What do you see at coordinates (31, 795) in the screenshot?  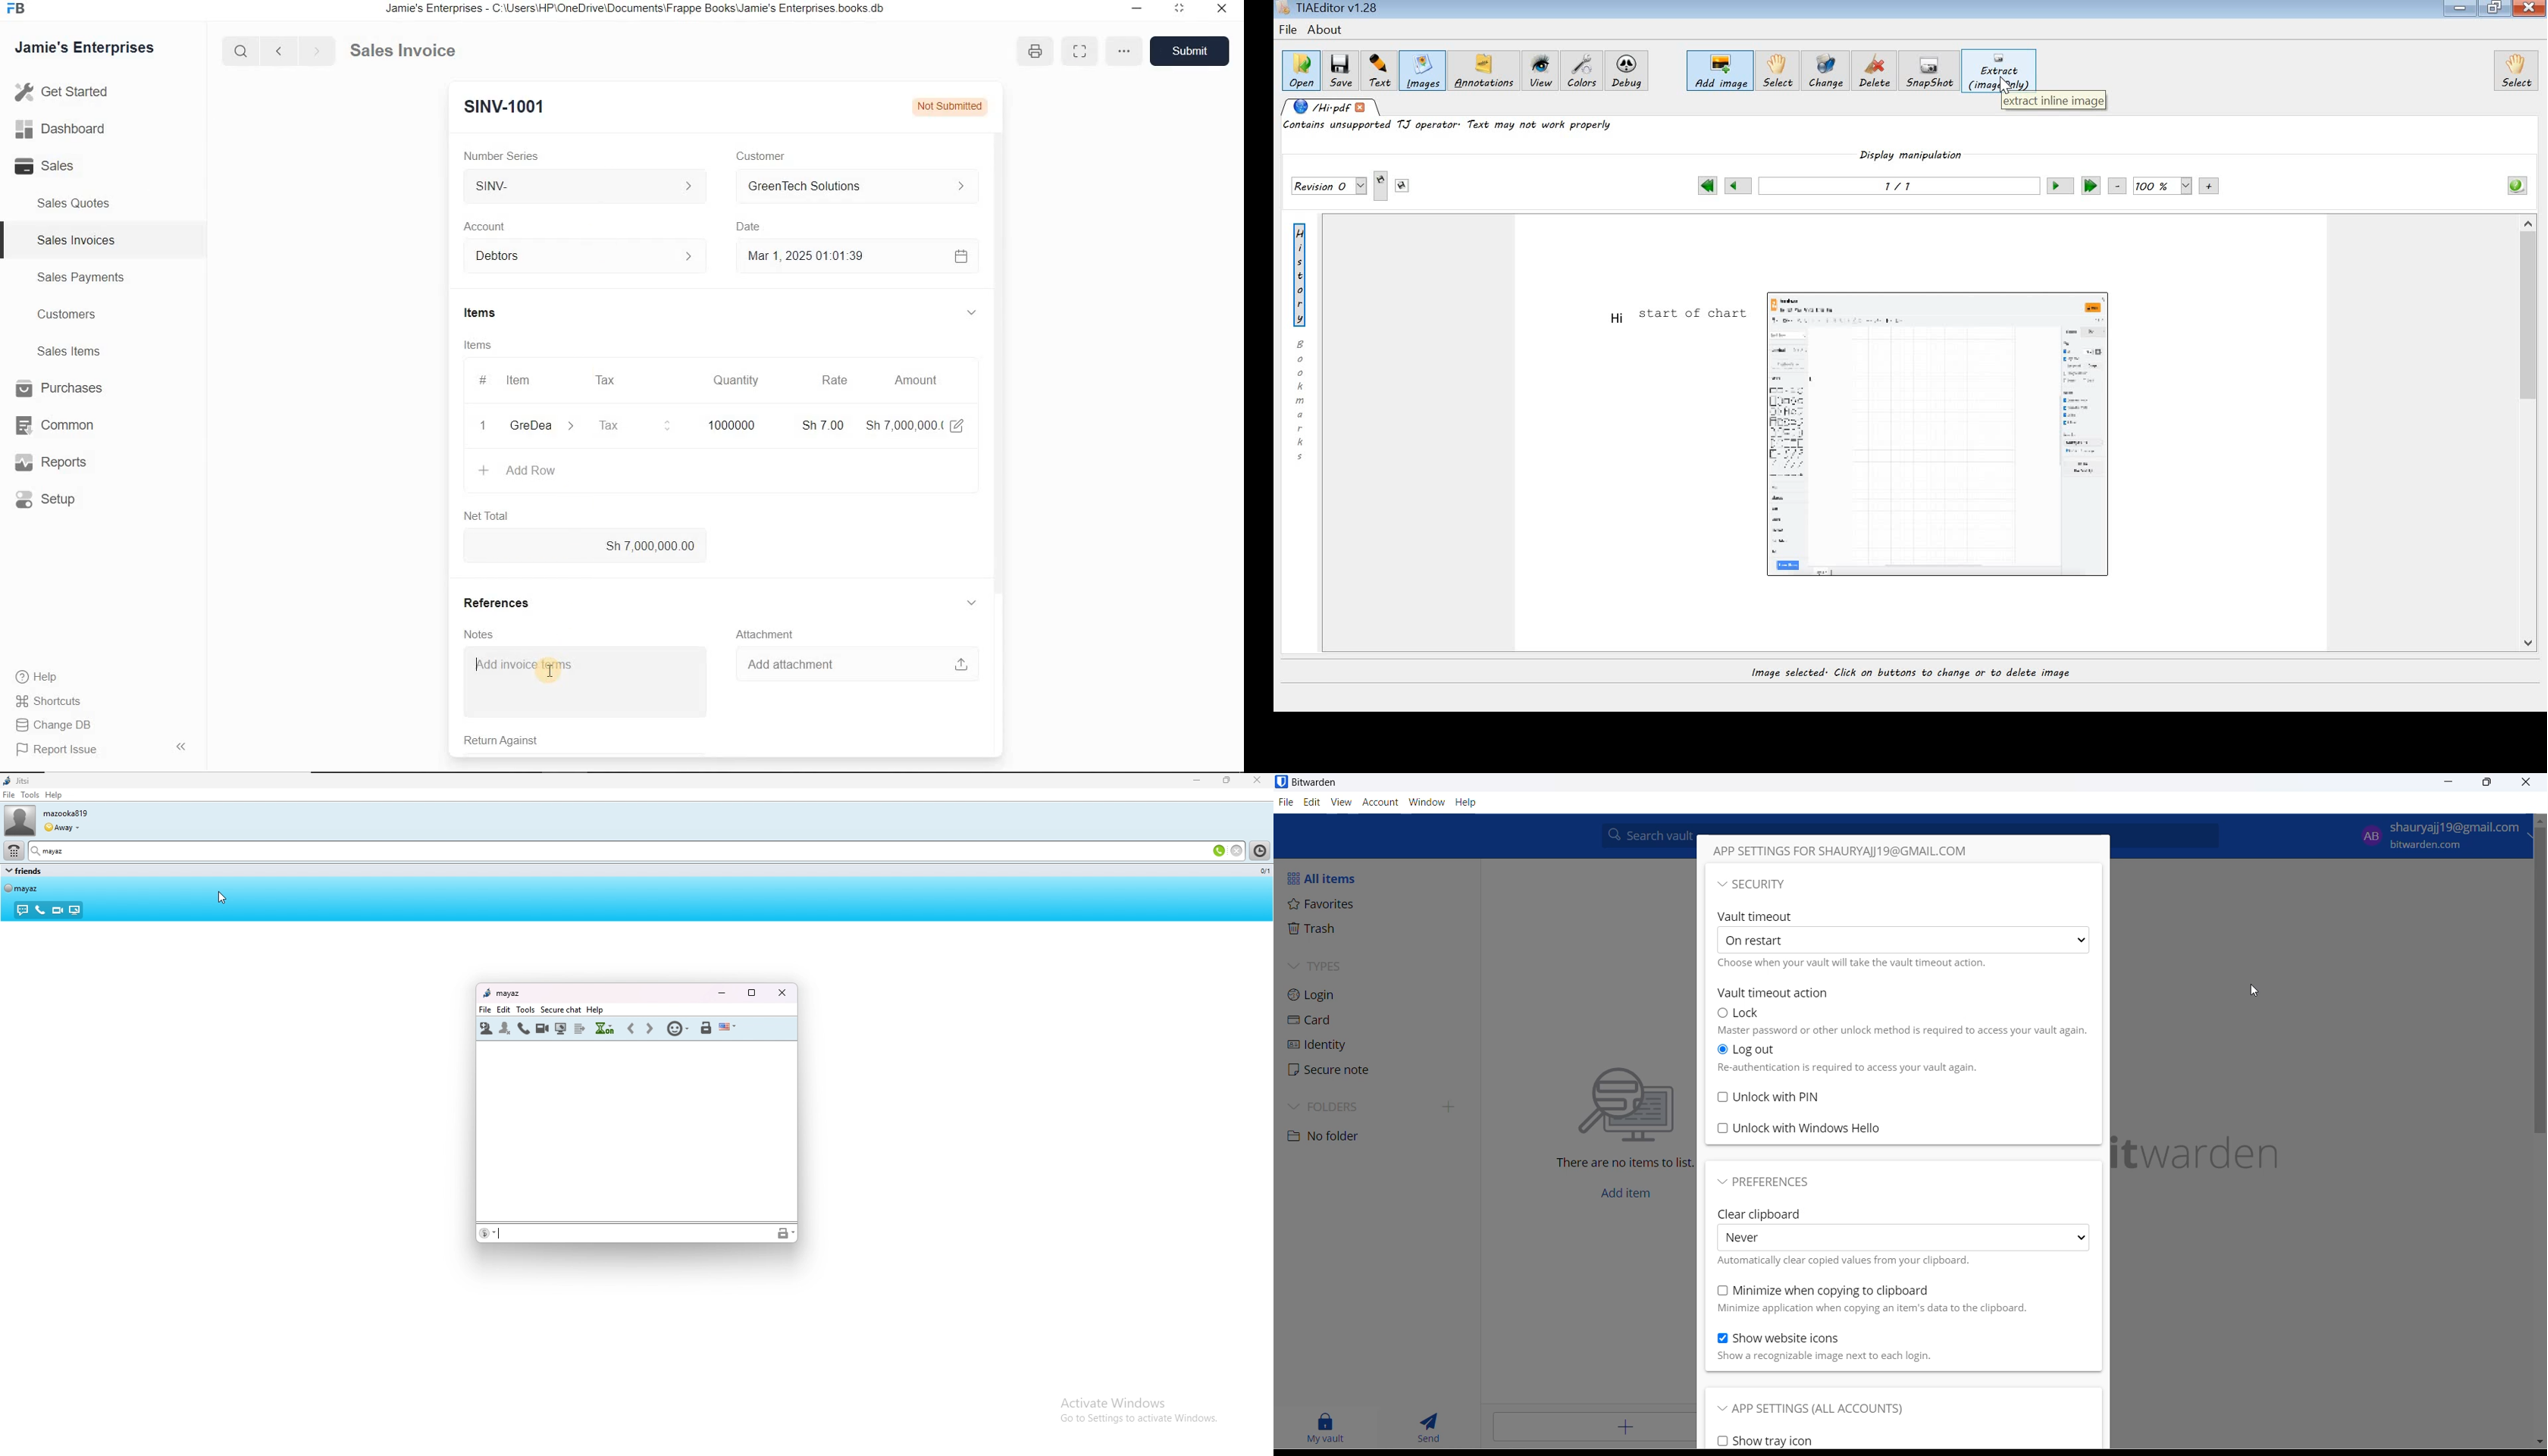 I see `tools` at bounding box center [31, 795].